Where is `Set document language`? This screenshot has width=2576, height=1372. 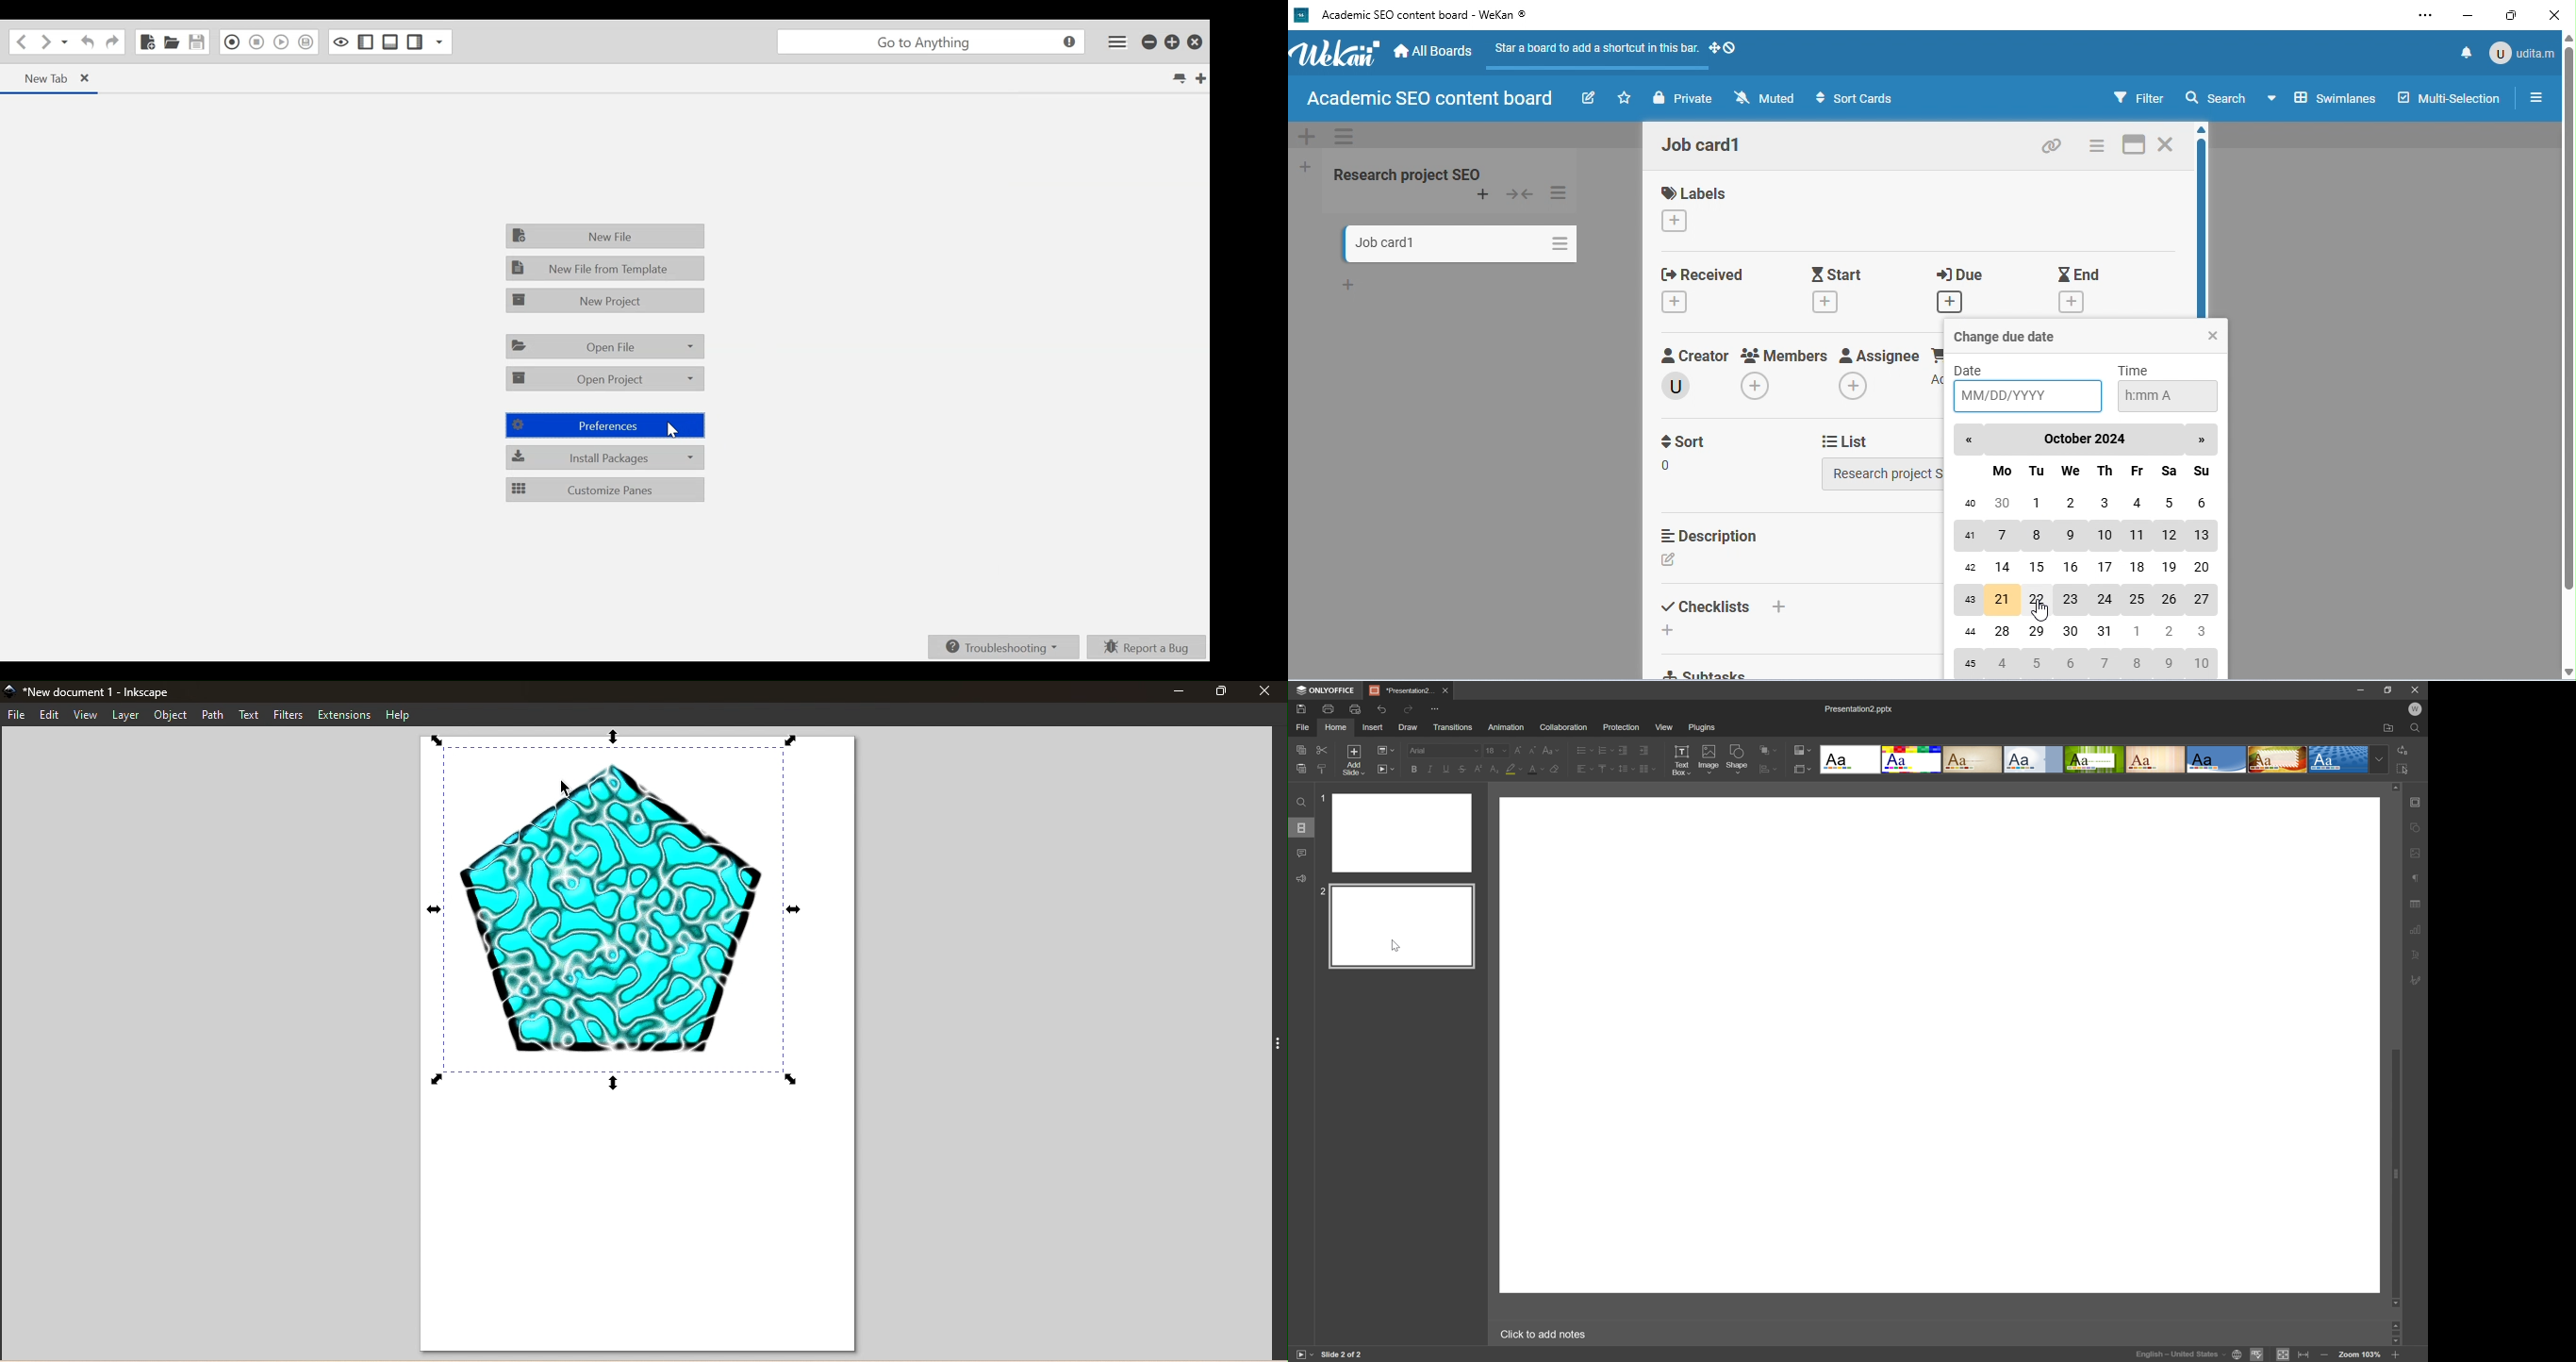 Set document language is located at coordinates (2238, 1356).